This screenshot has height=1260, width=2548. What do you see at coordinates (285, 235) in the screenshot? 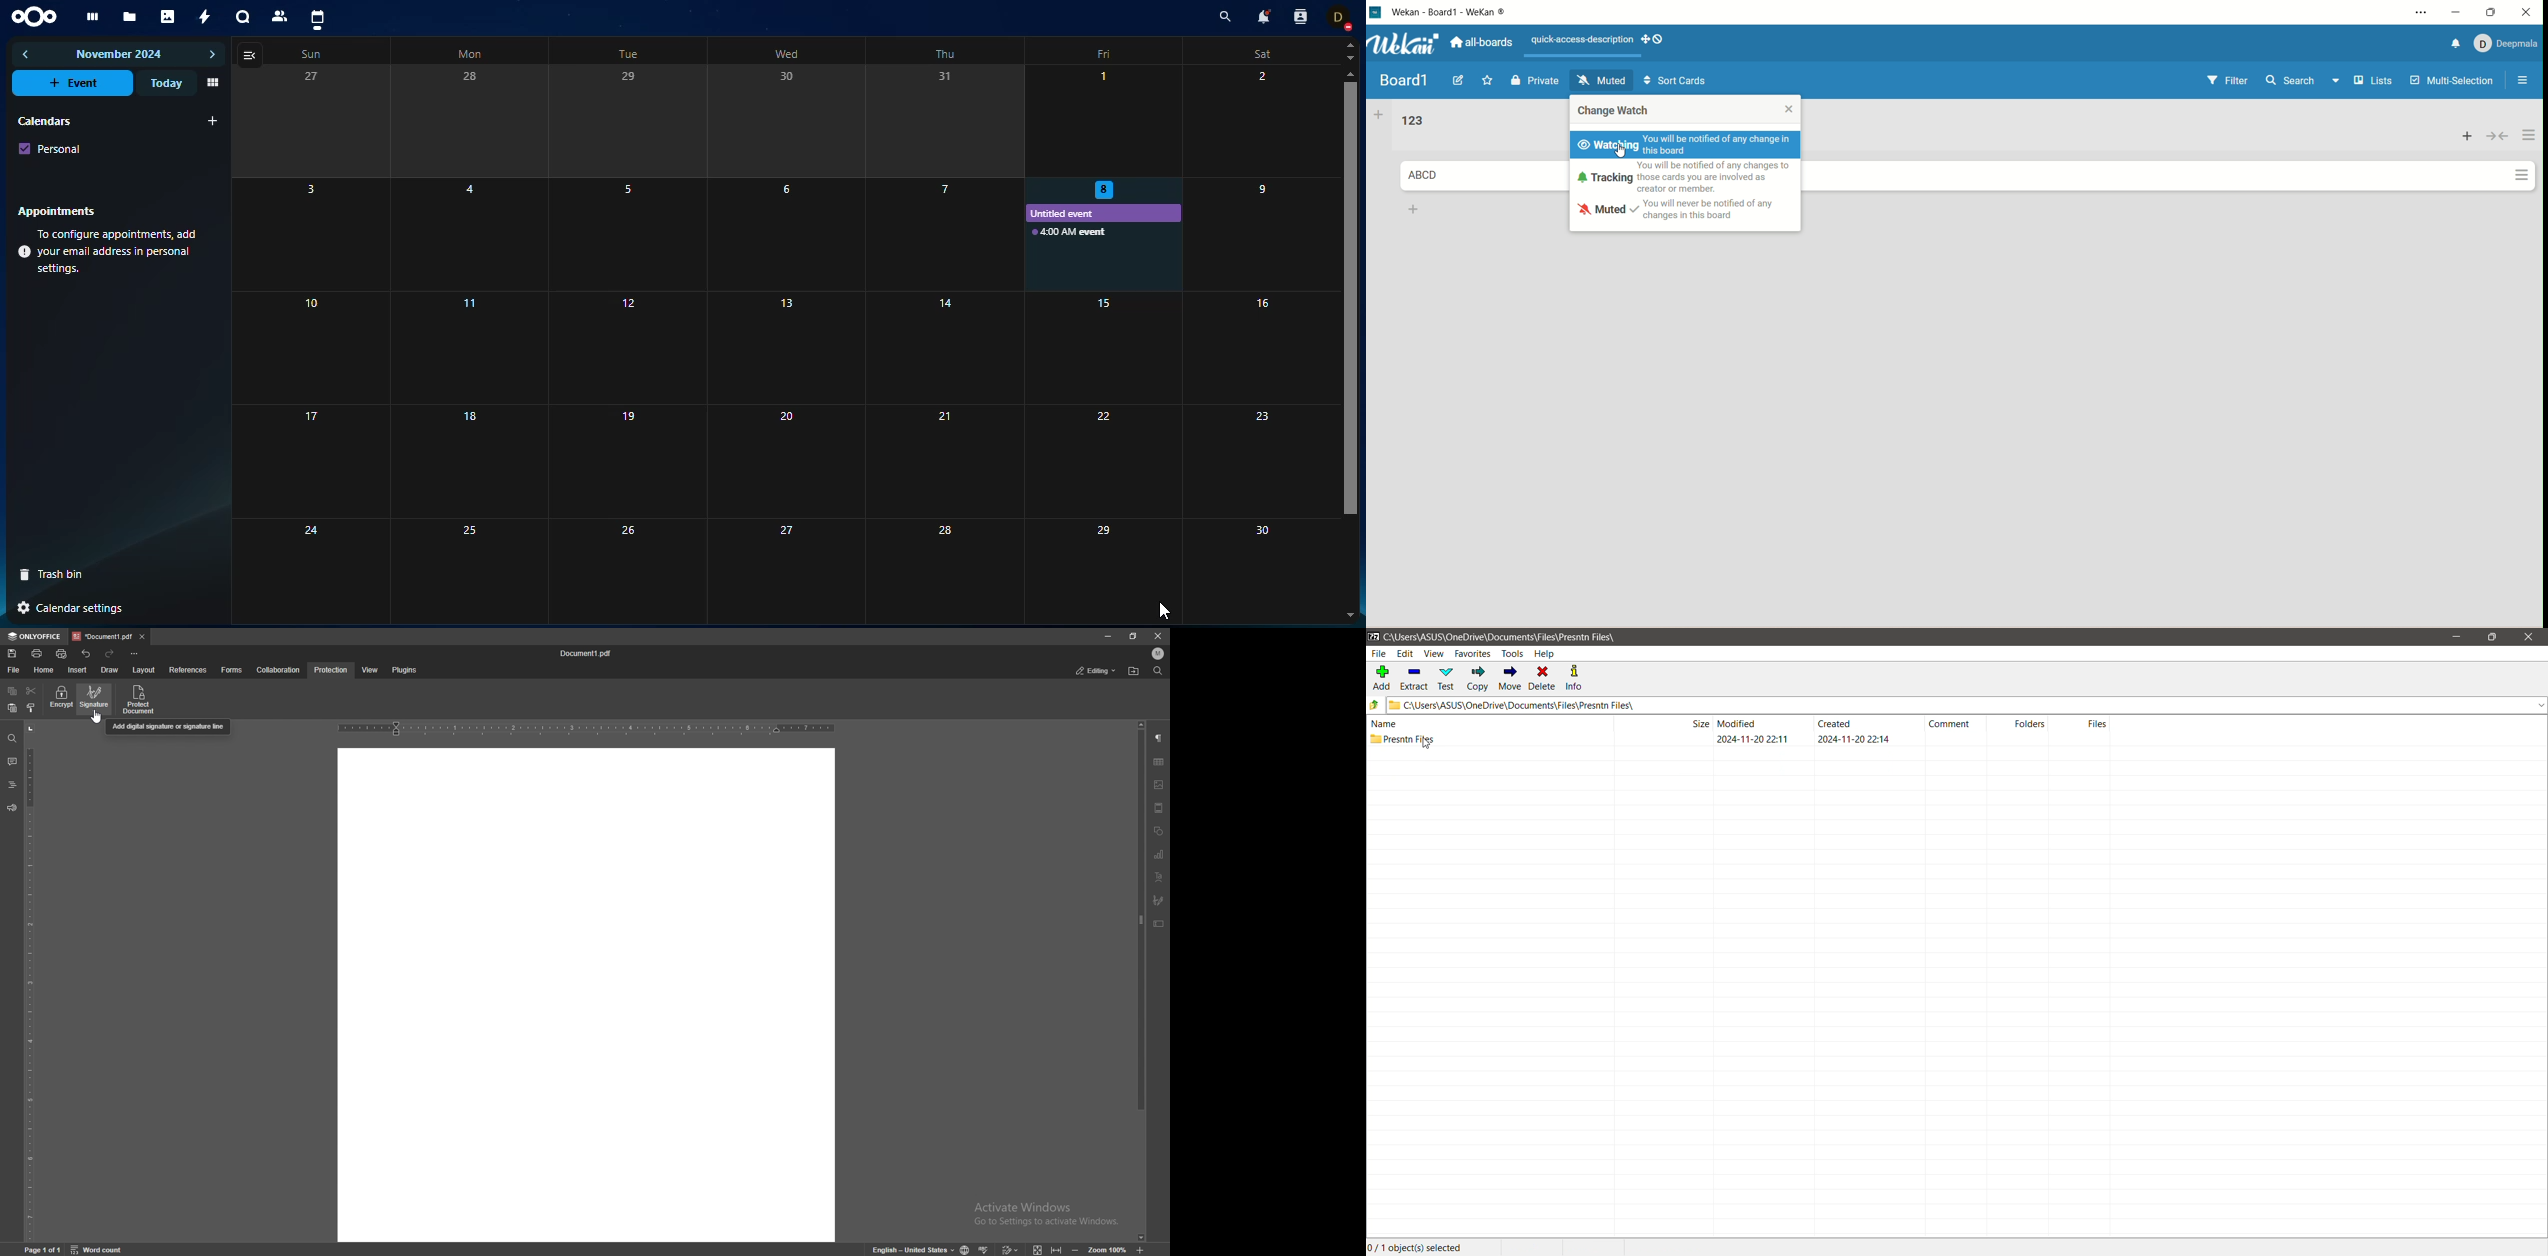
I see `3` at bounding box center [285, 235].